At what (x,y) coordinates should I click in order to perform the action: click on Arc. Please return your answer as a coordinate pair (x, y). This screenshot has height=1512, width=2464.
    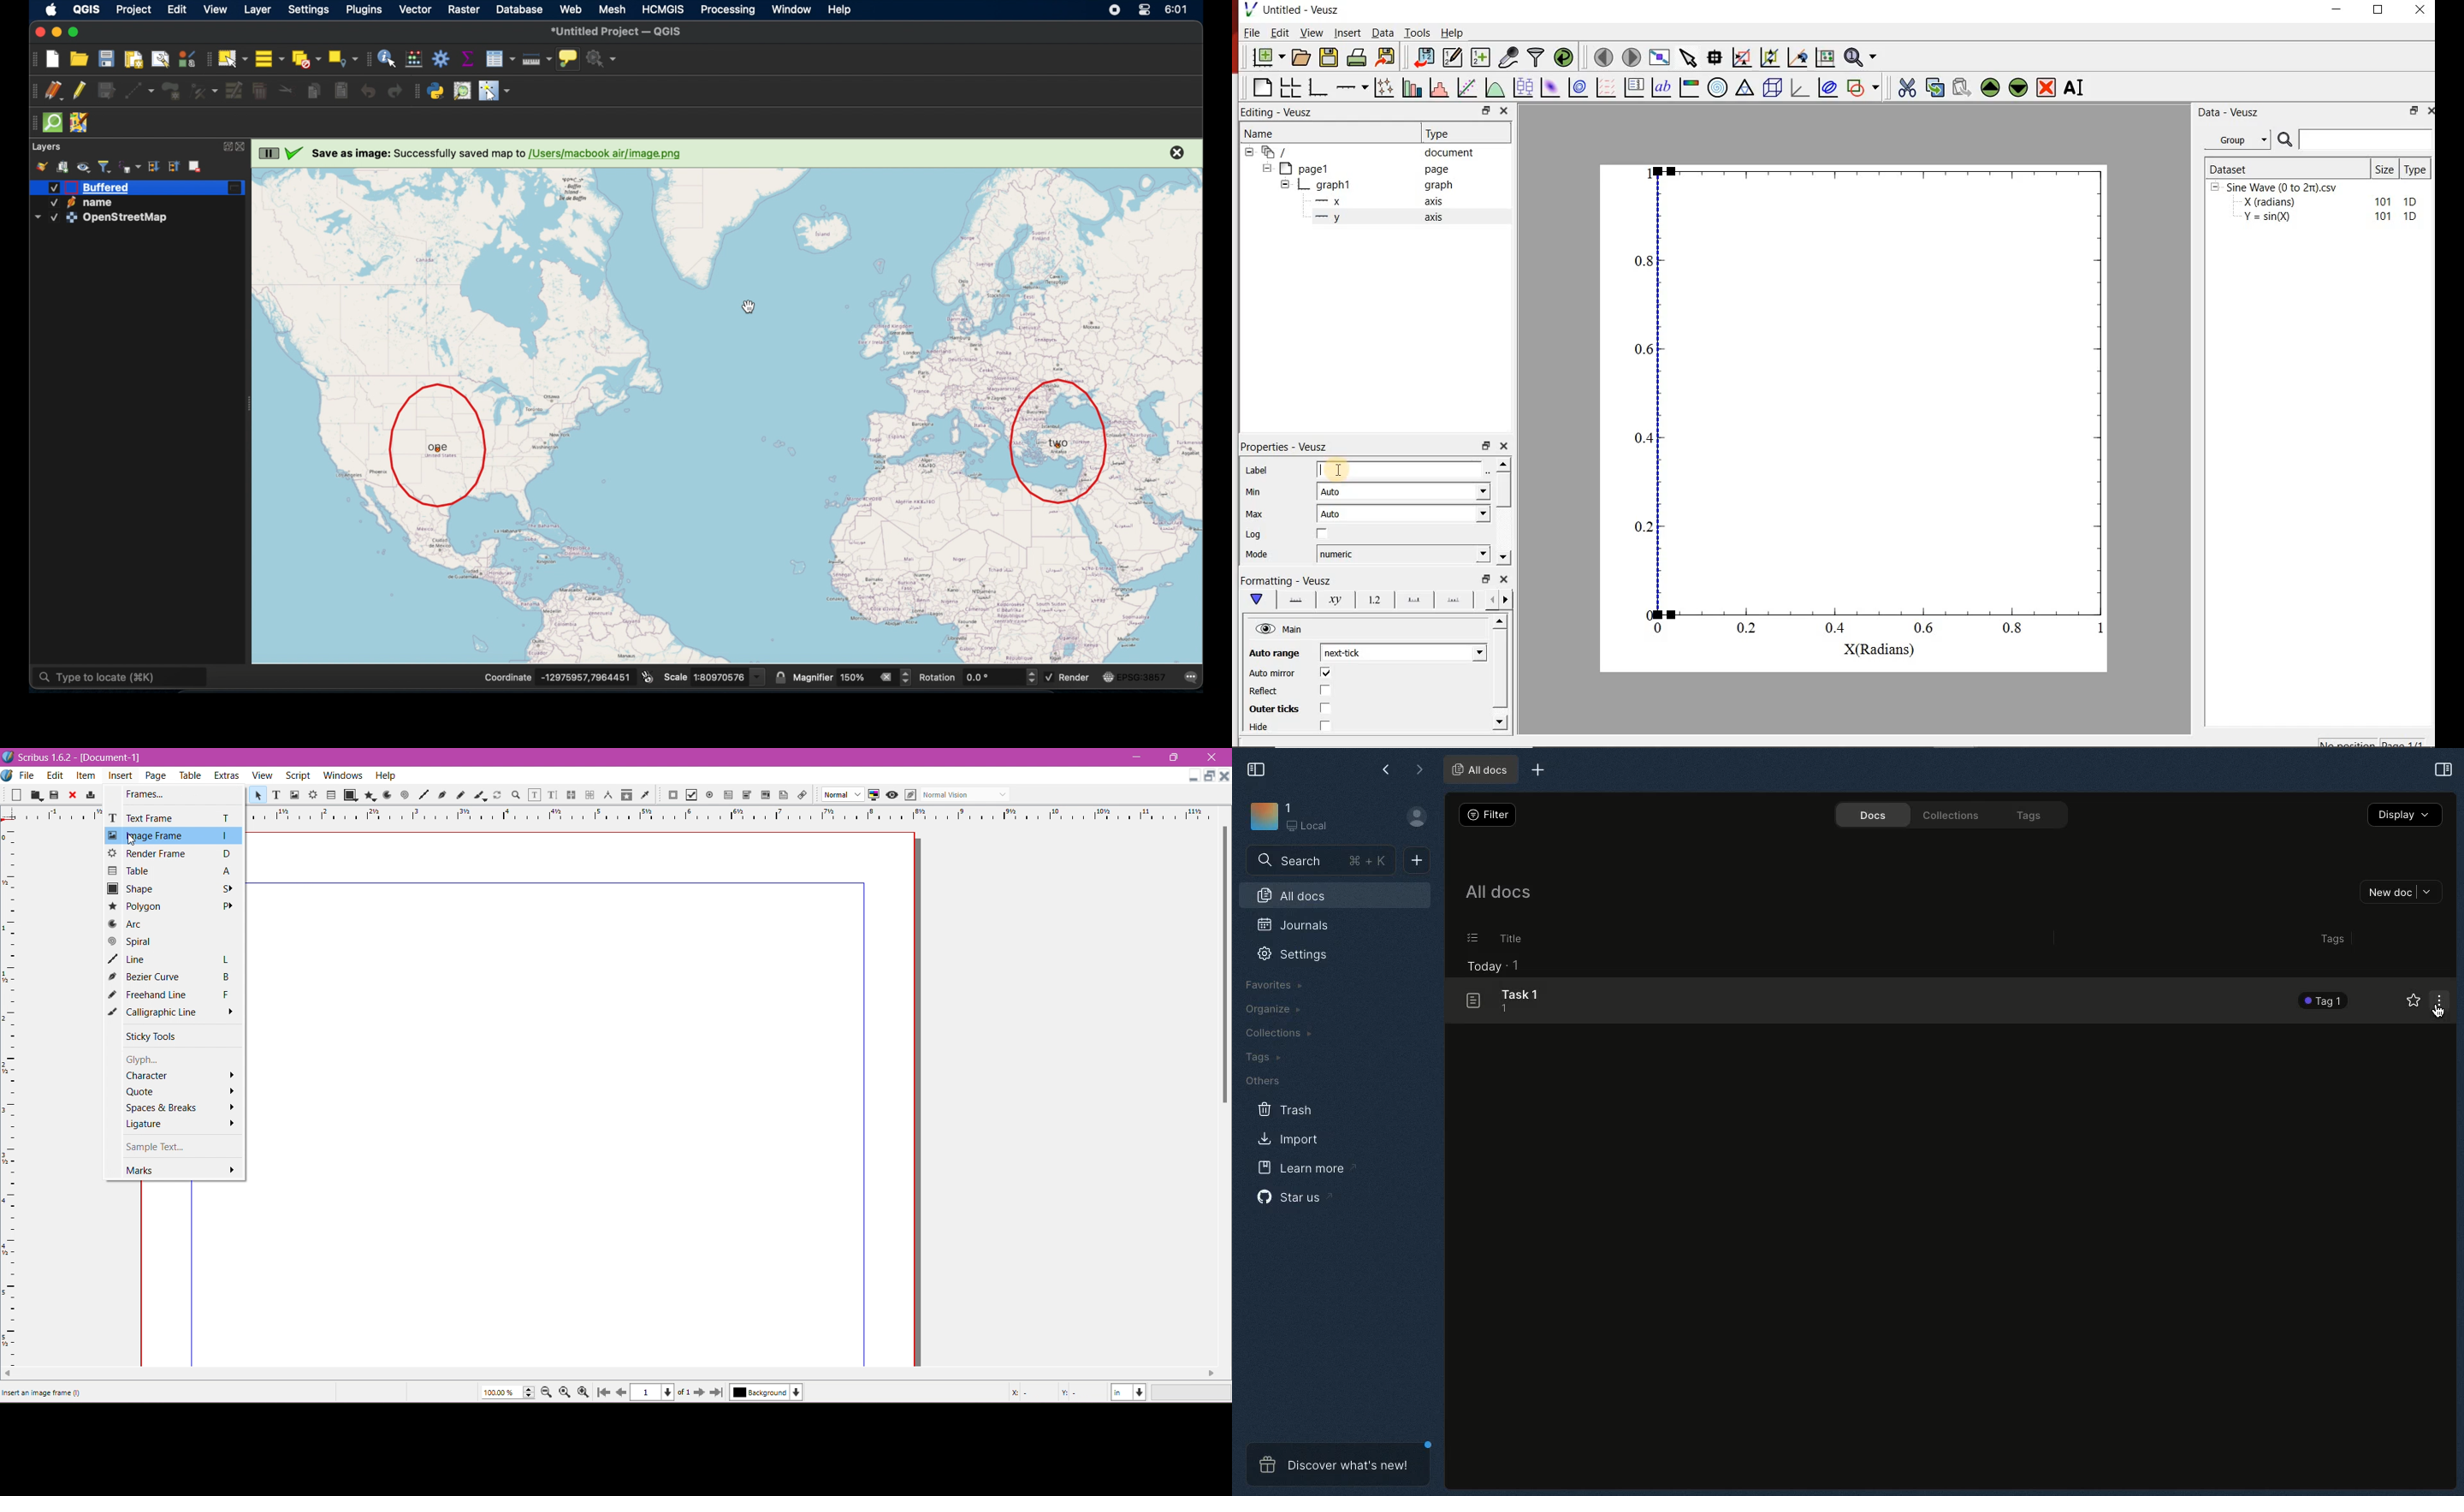
    Looking at the image, I should click on (175, 924).